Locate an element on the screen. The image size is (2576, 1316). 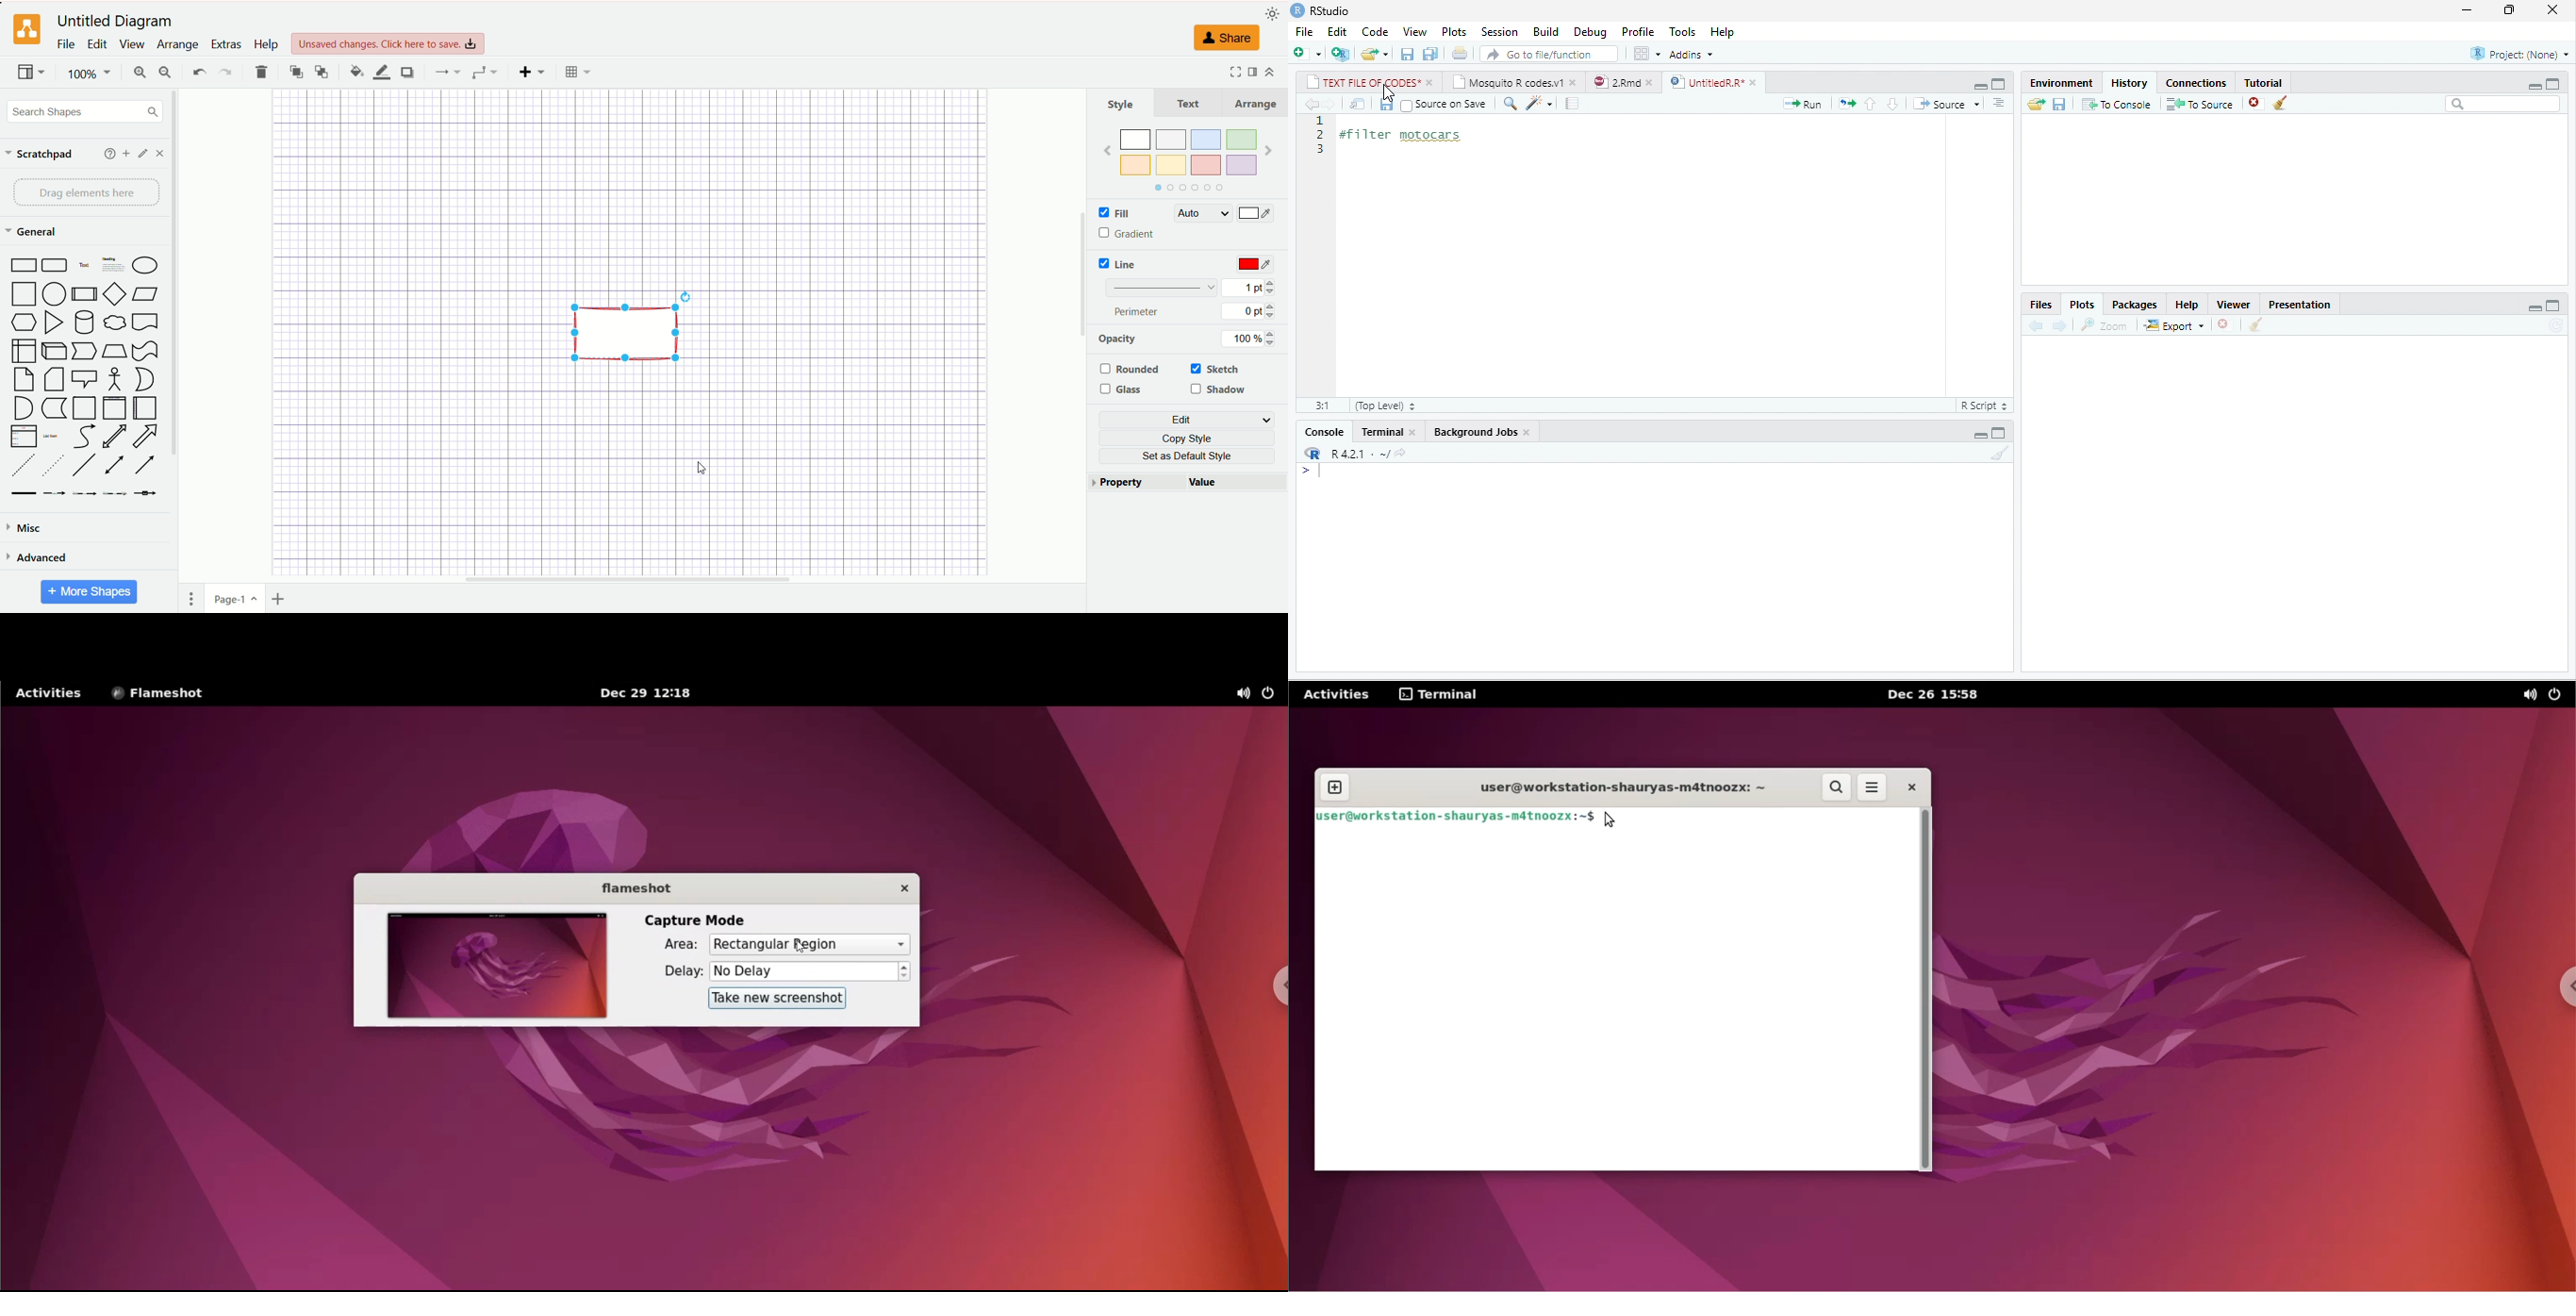
save is located at coordinates (1386, 104).